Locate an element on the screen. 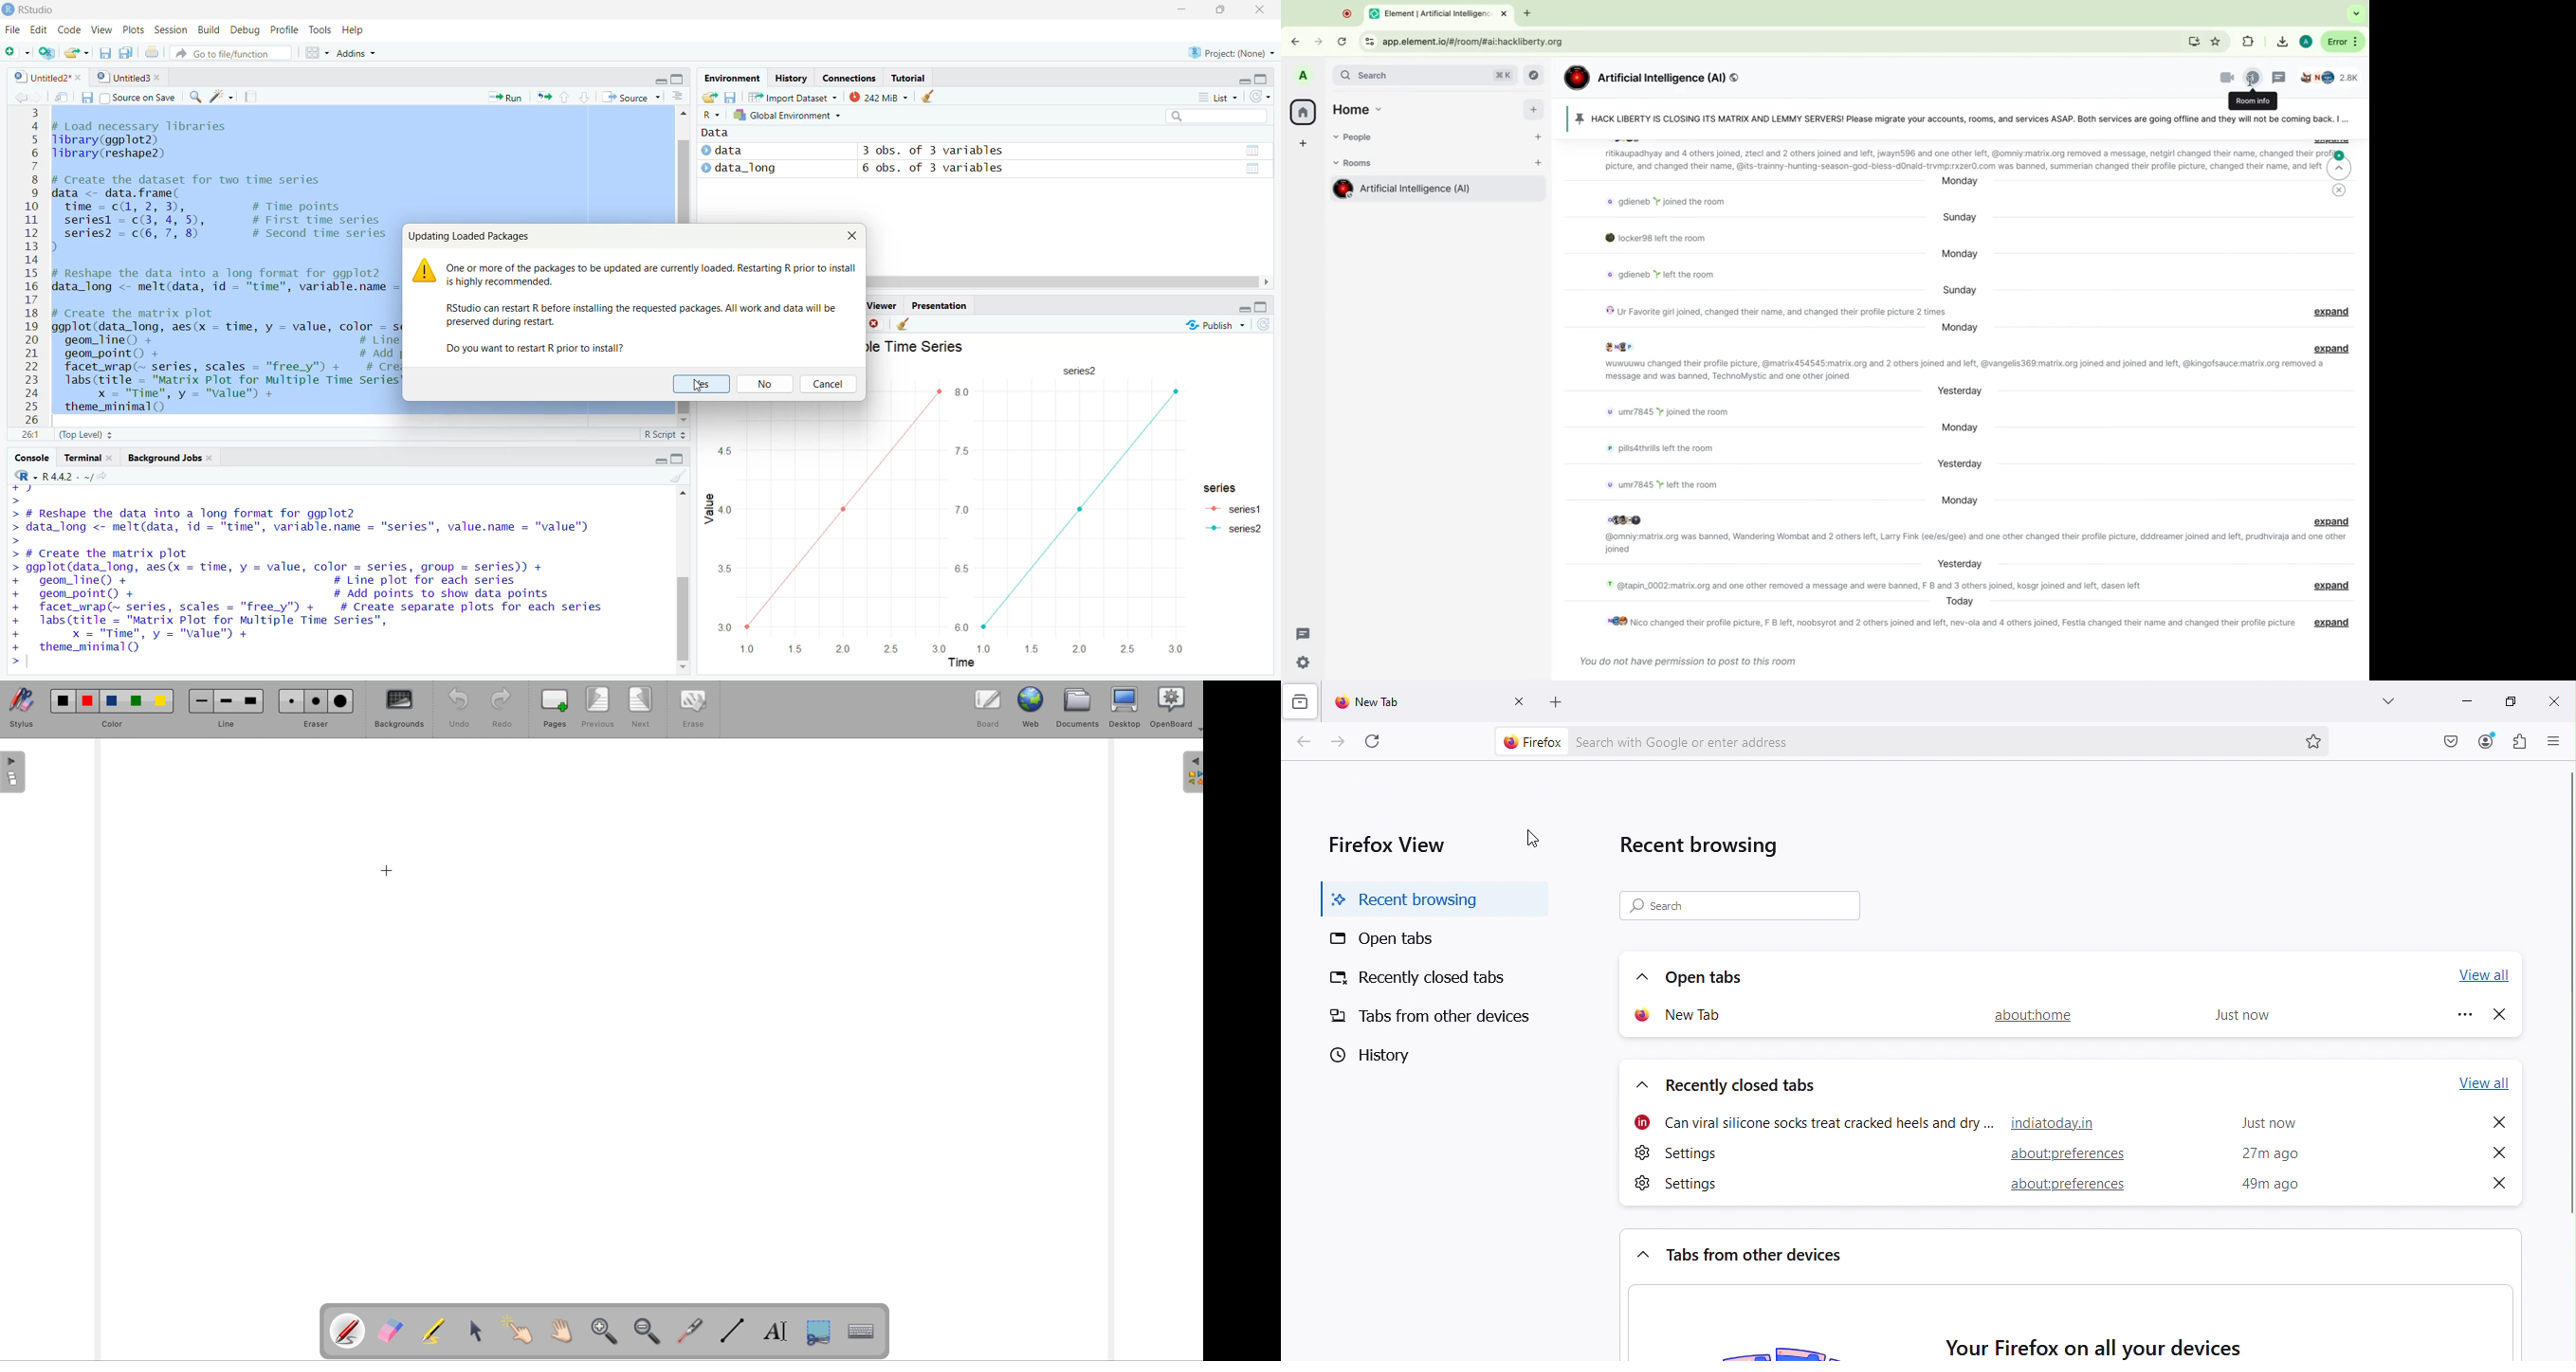 The width and height of the screenshot is (2576, 1372). Code is located at coordinates (69, 31).